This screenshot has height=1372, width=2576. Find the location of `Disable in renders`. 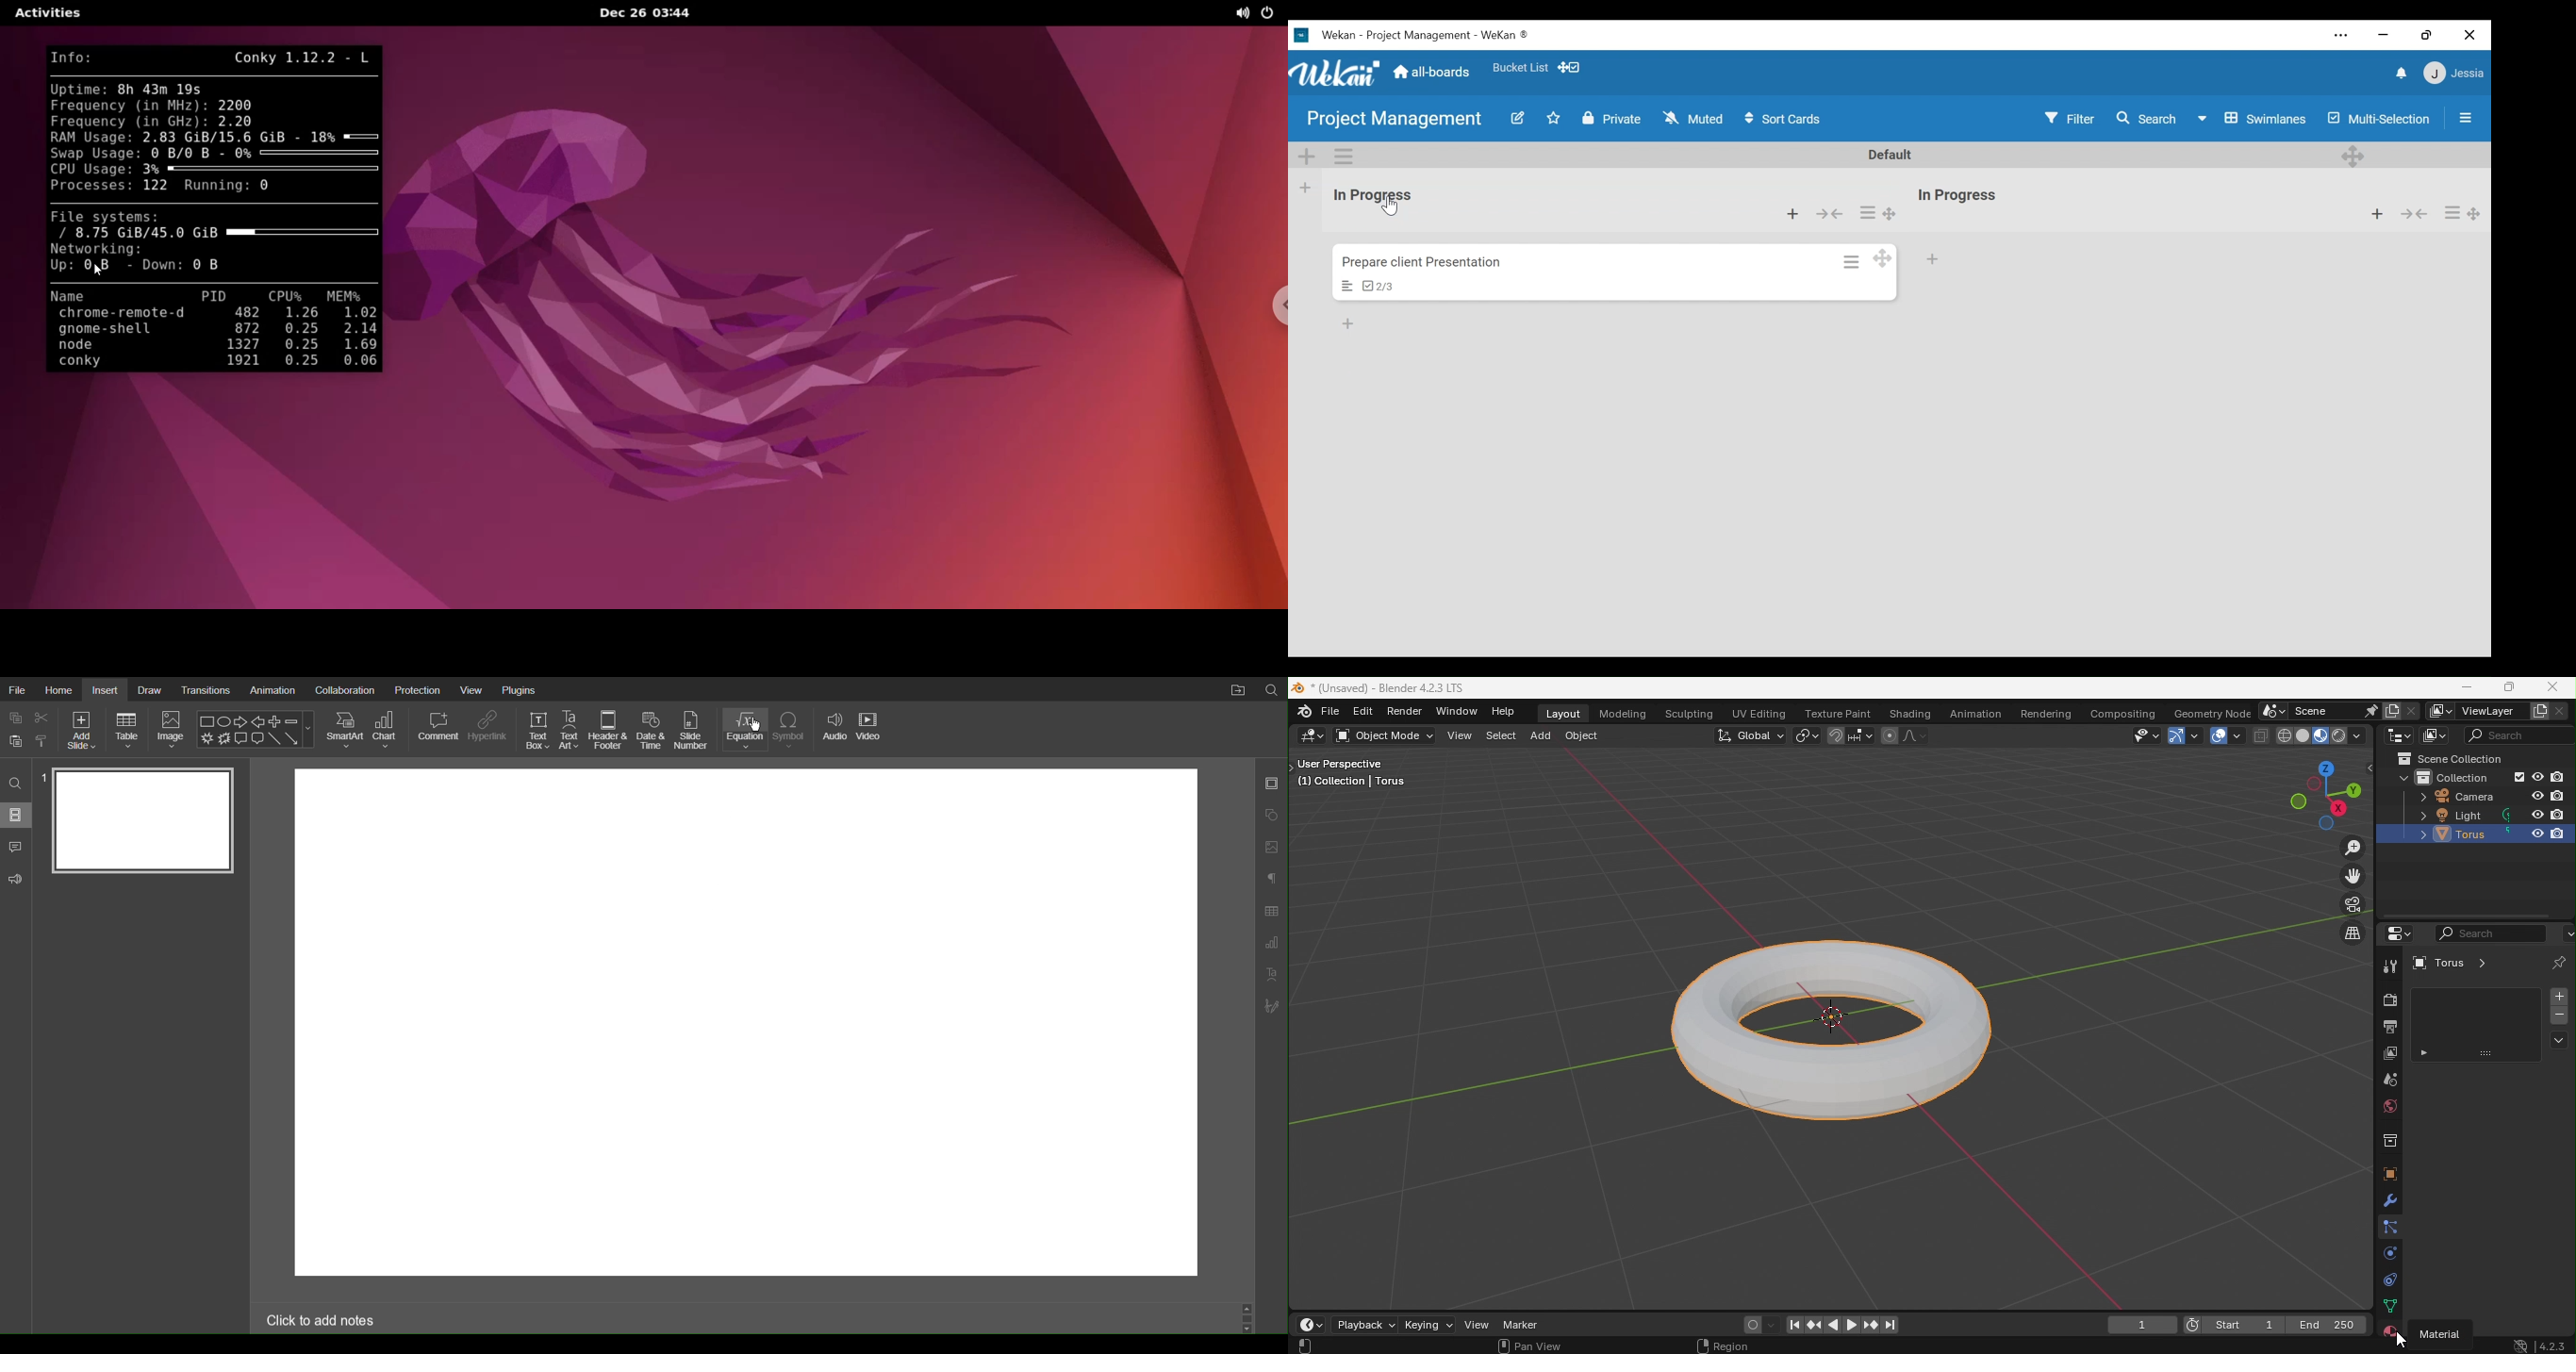

Disable in renders is located at coordinates (2557, 835).